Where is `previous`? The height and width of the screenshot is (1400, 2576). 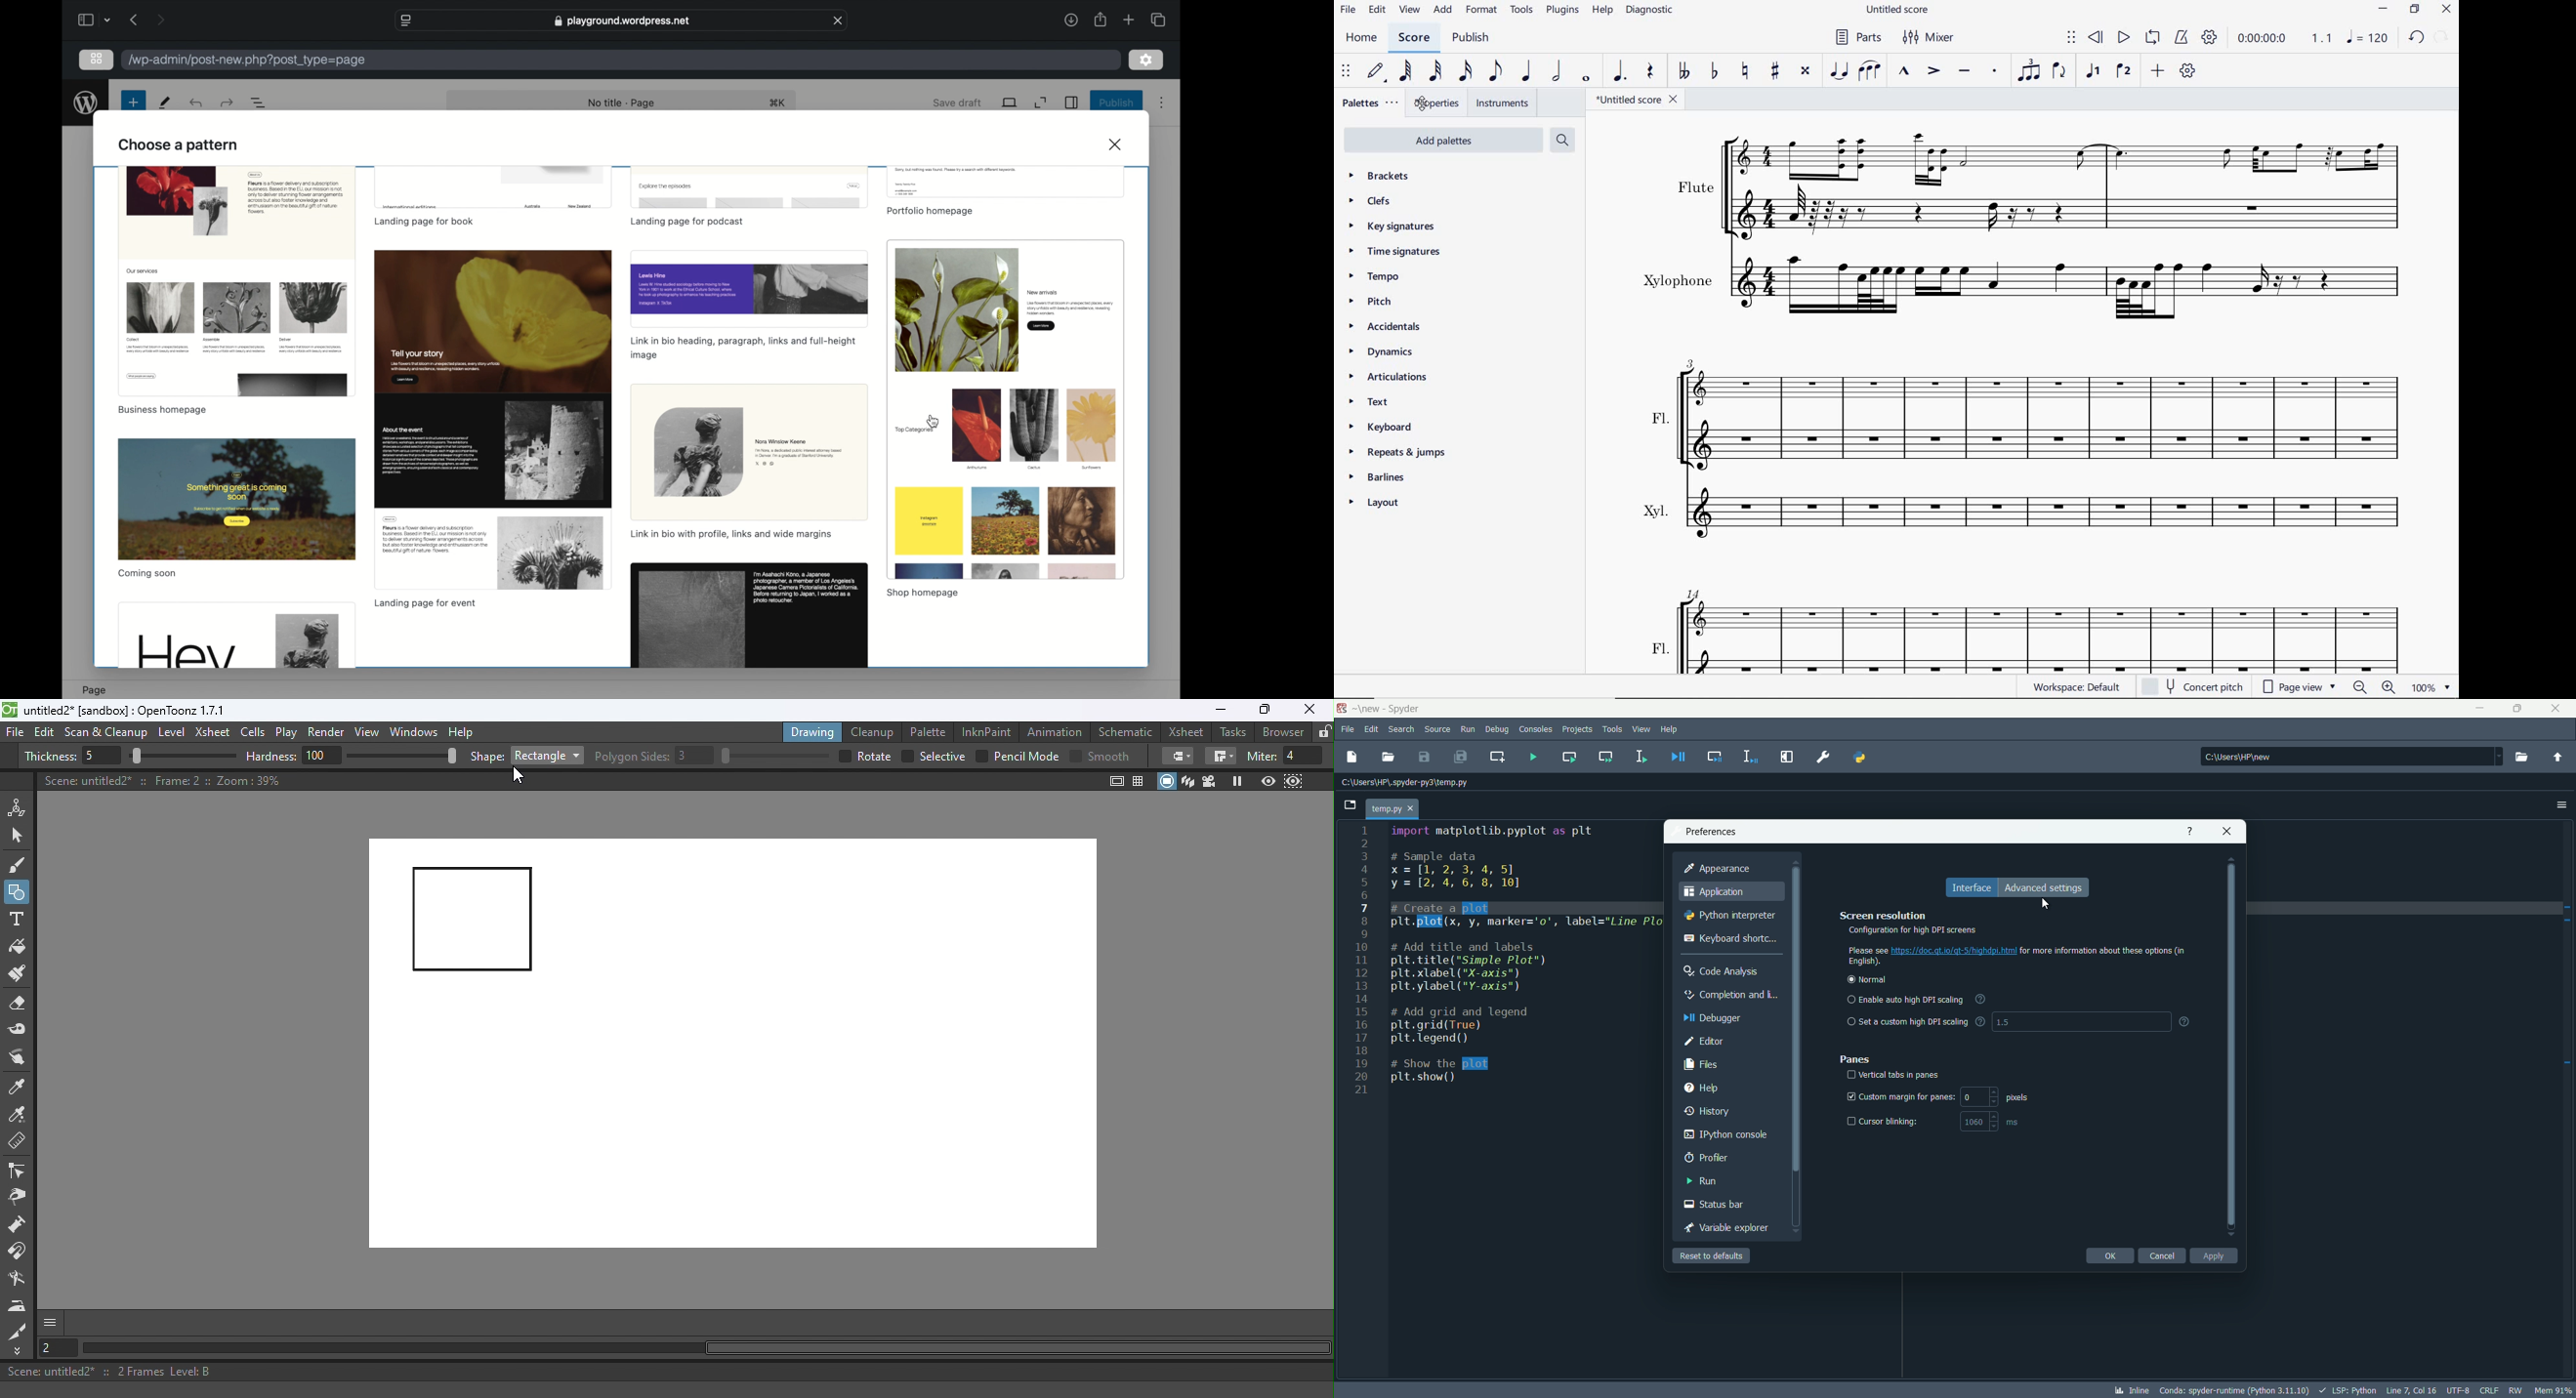
previous is located at coordinates (133, 19).